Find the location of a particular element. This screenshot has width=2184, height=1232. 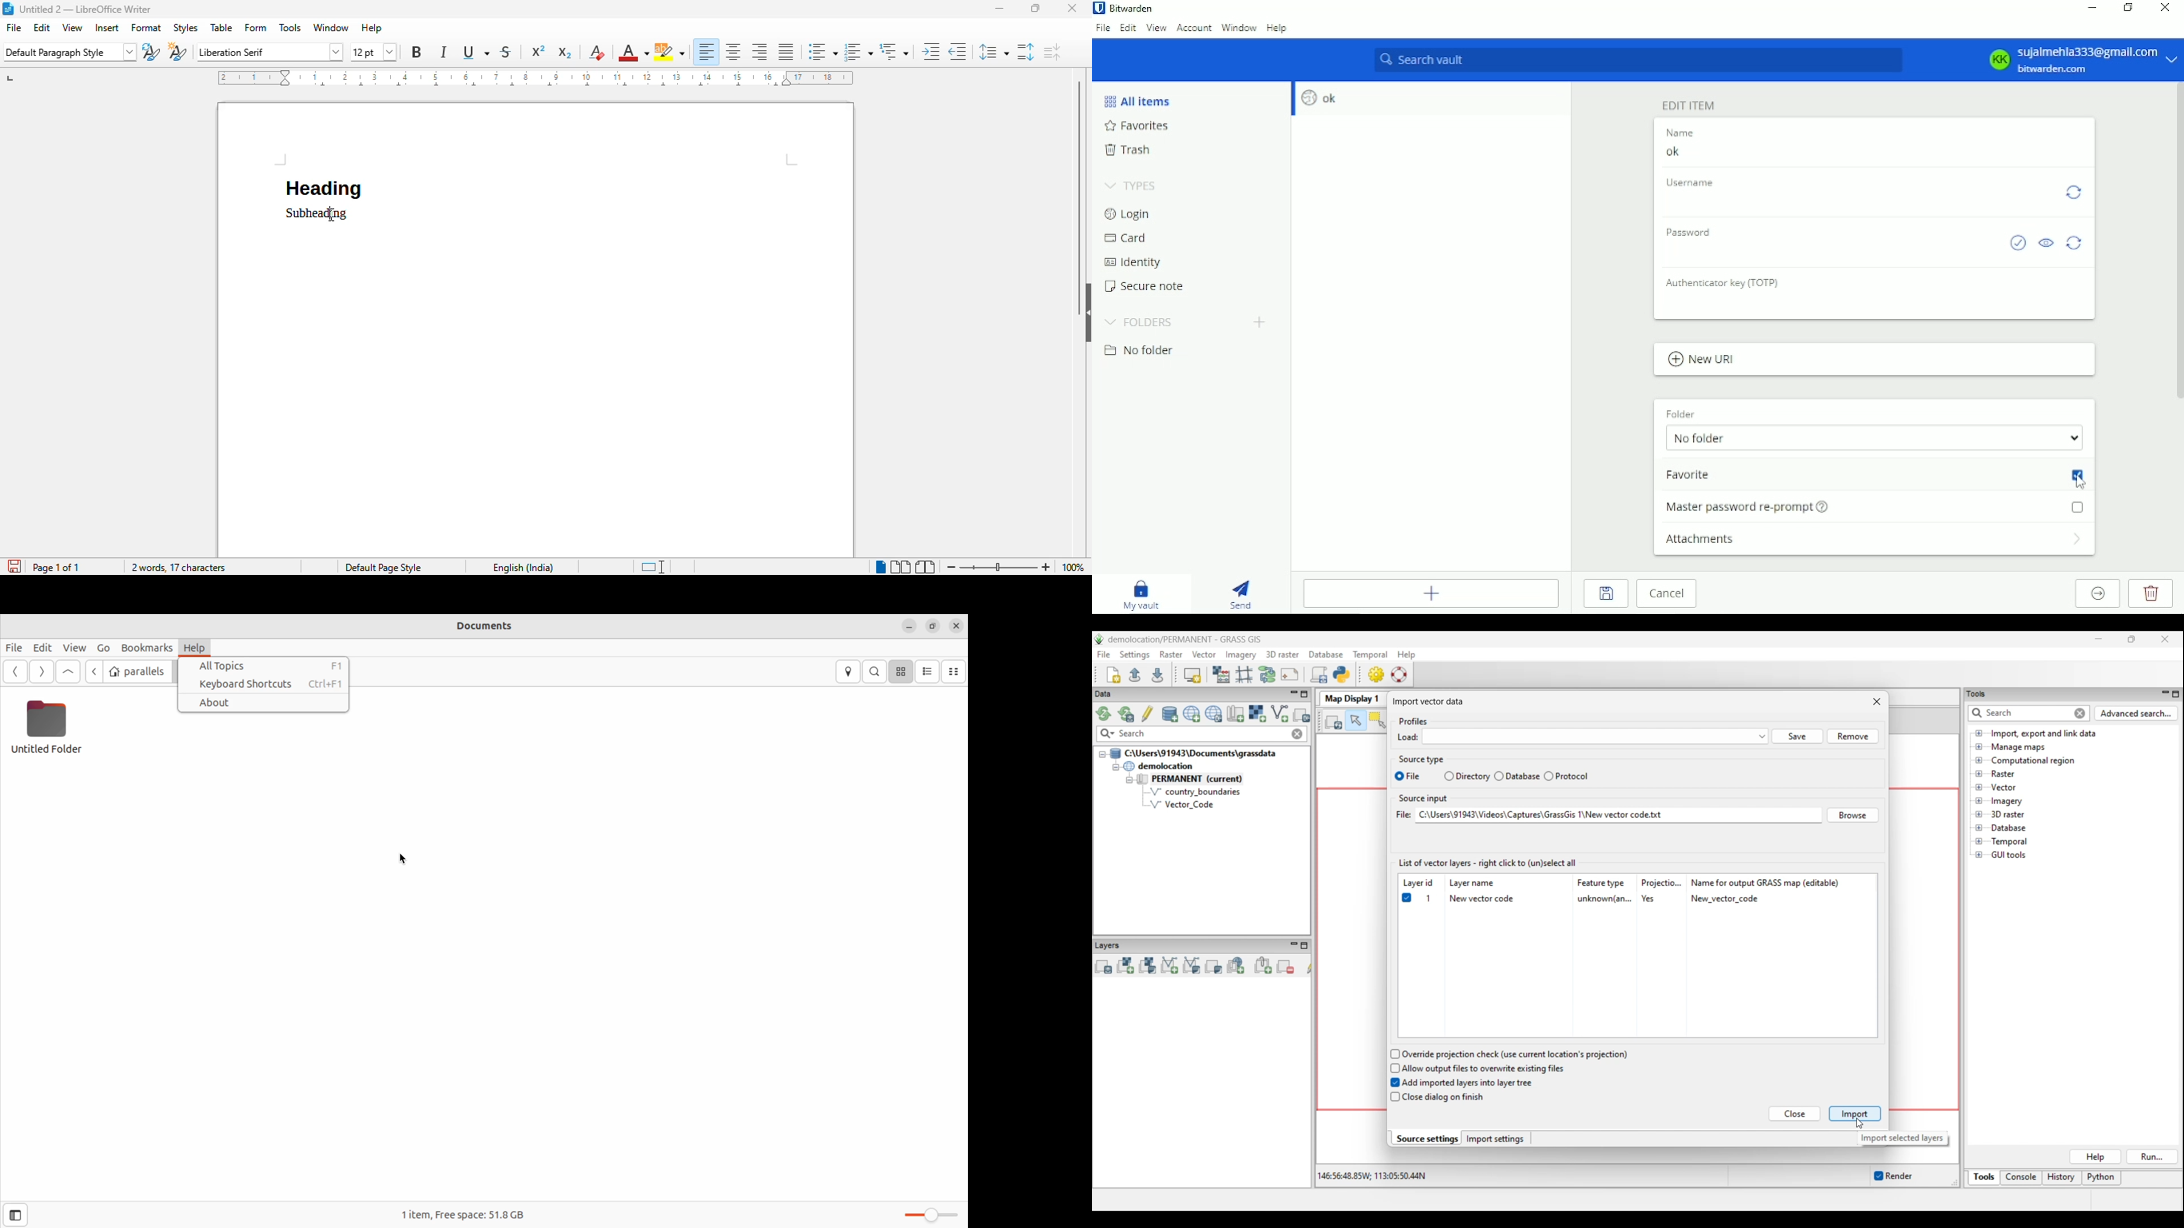

Identify is located at coordinates (1136, 263).